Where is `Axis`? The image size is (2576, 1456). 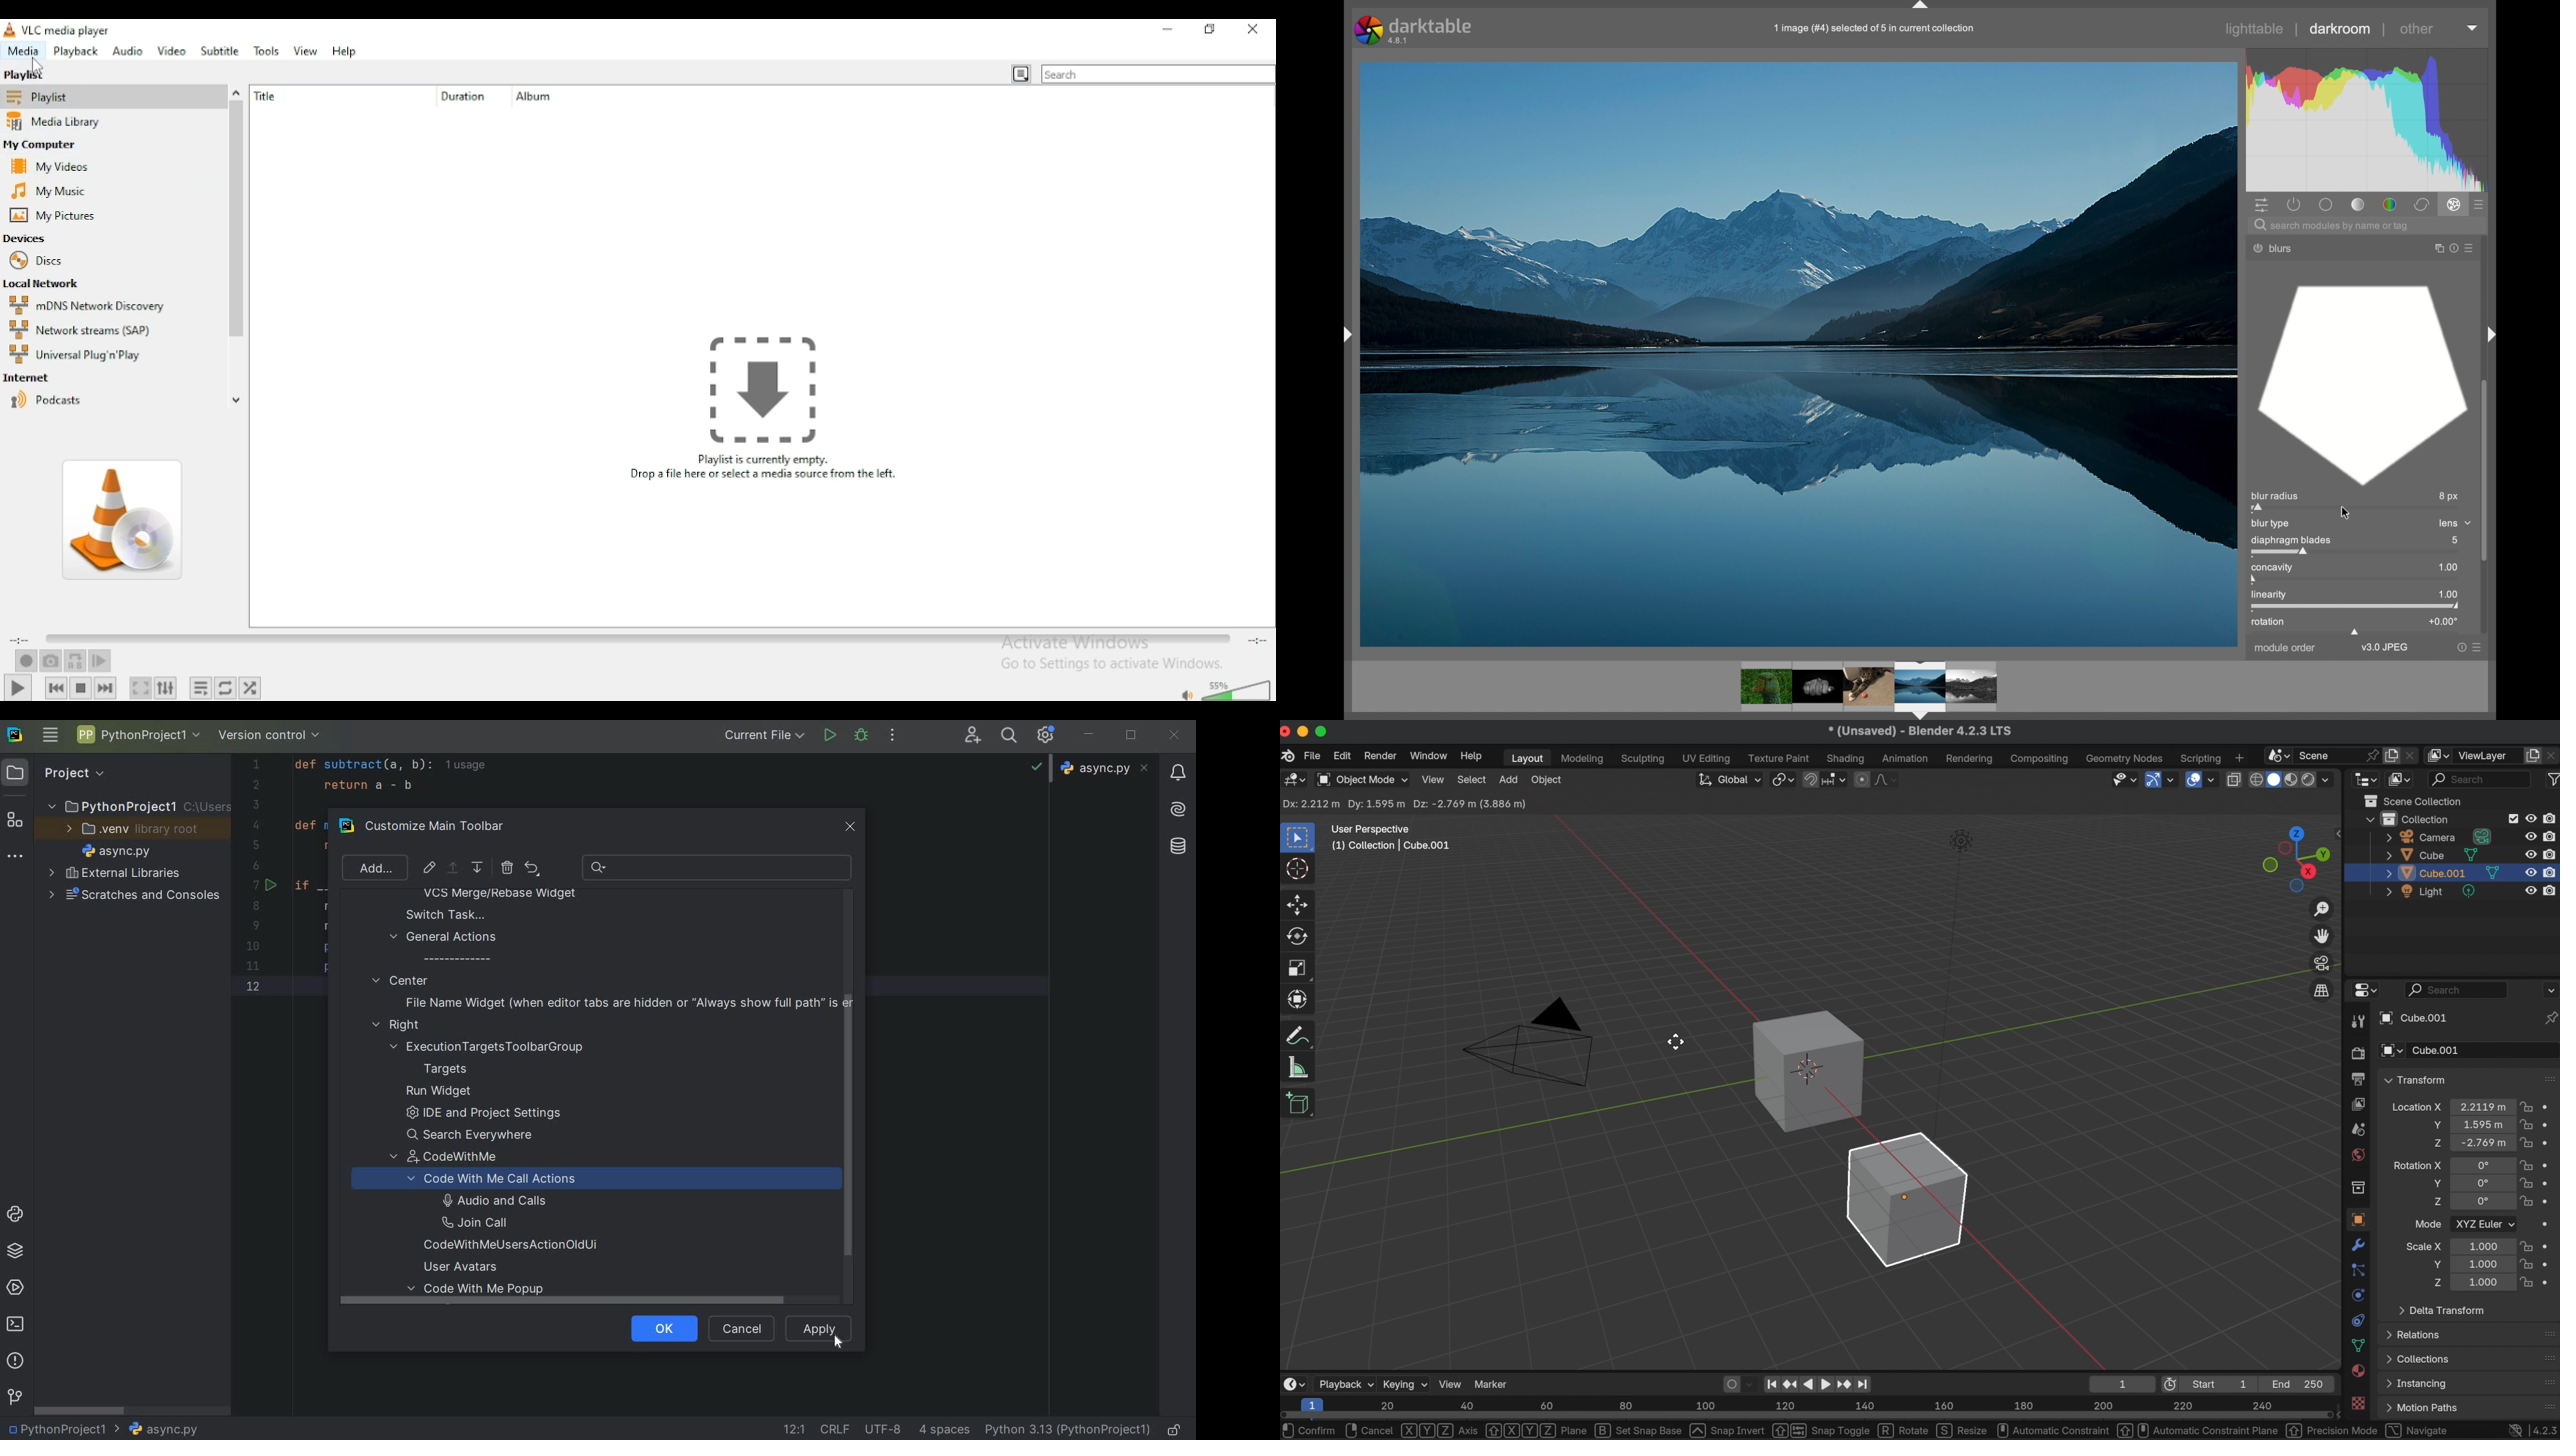 Axis is located at coordinates (1440, 1431).